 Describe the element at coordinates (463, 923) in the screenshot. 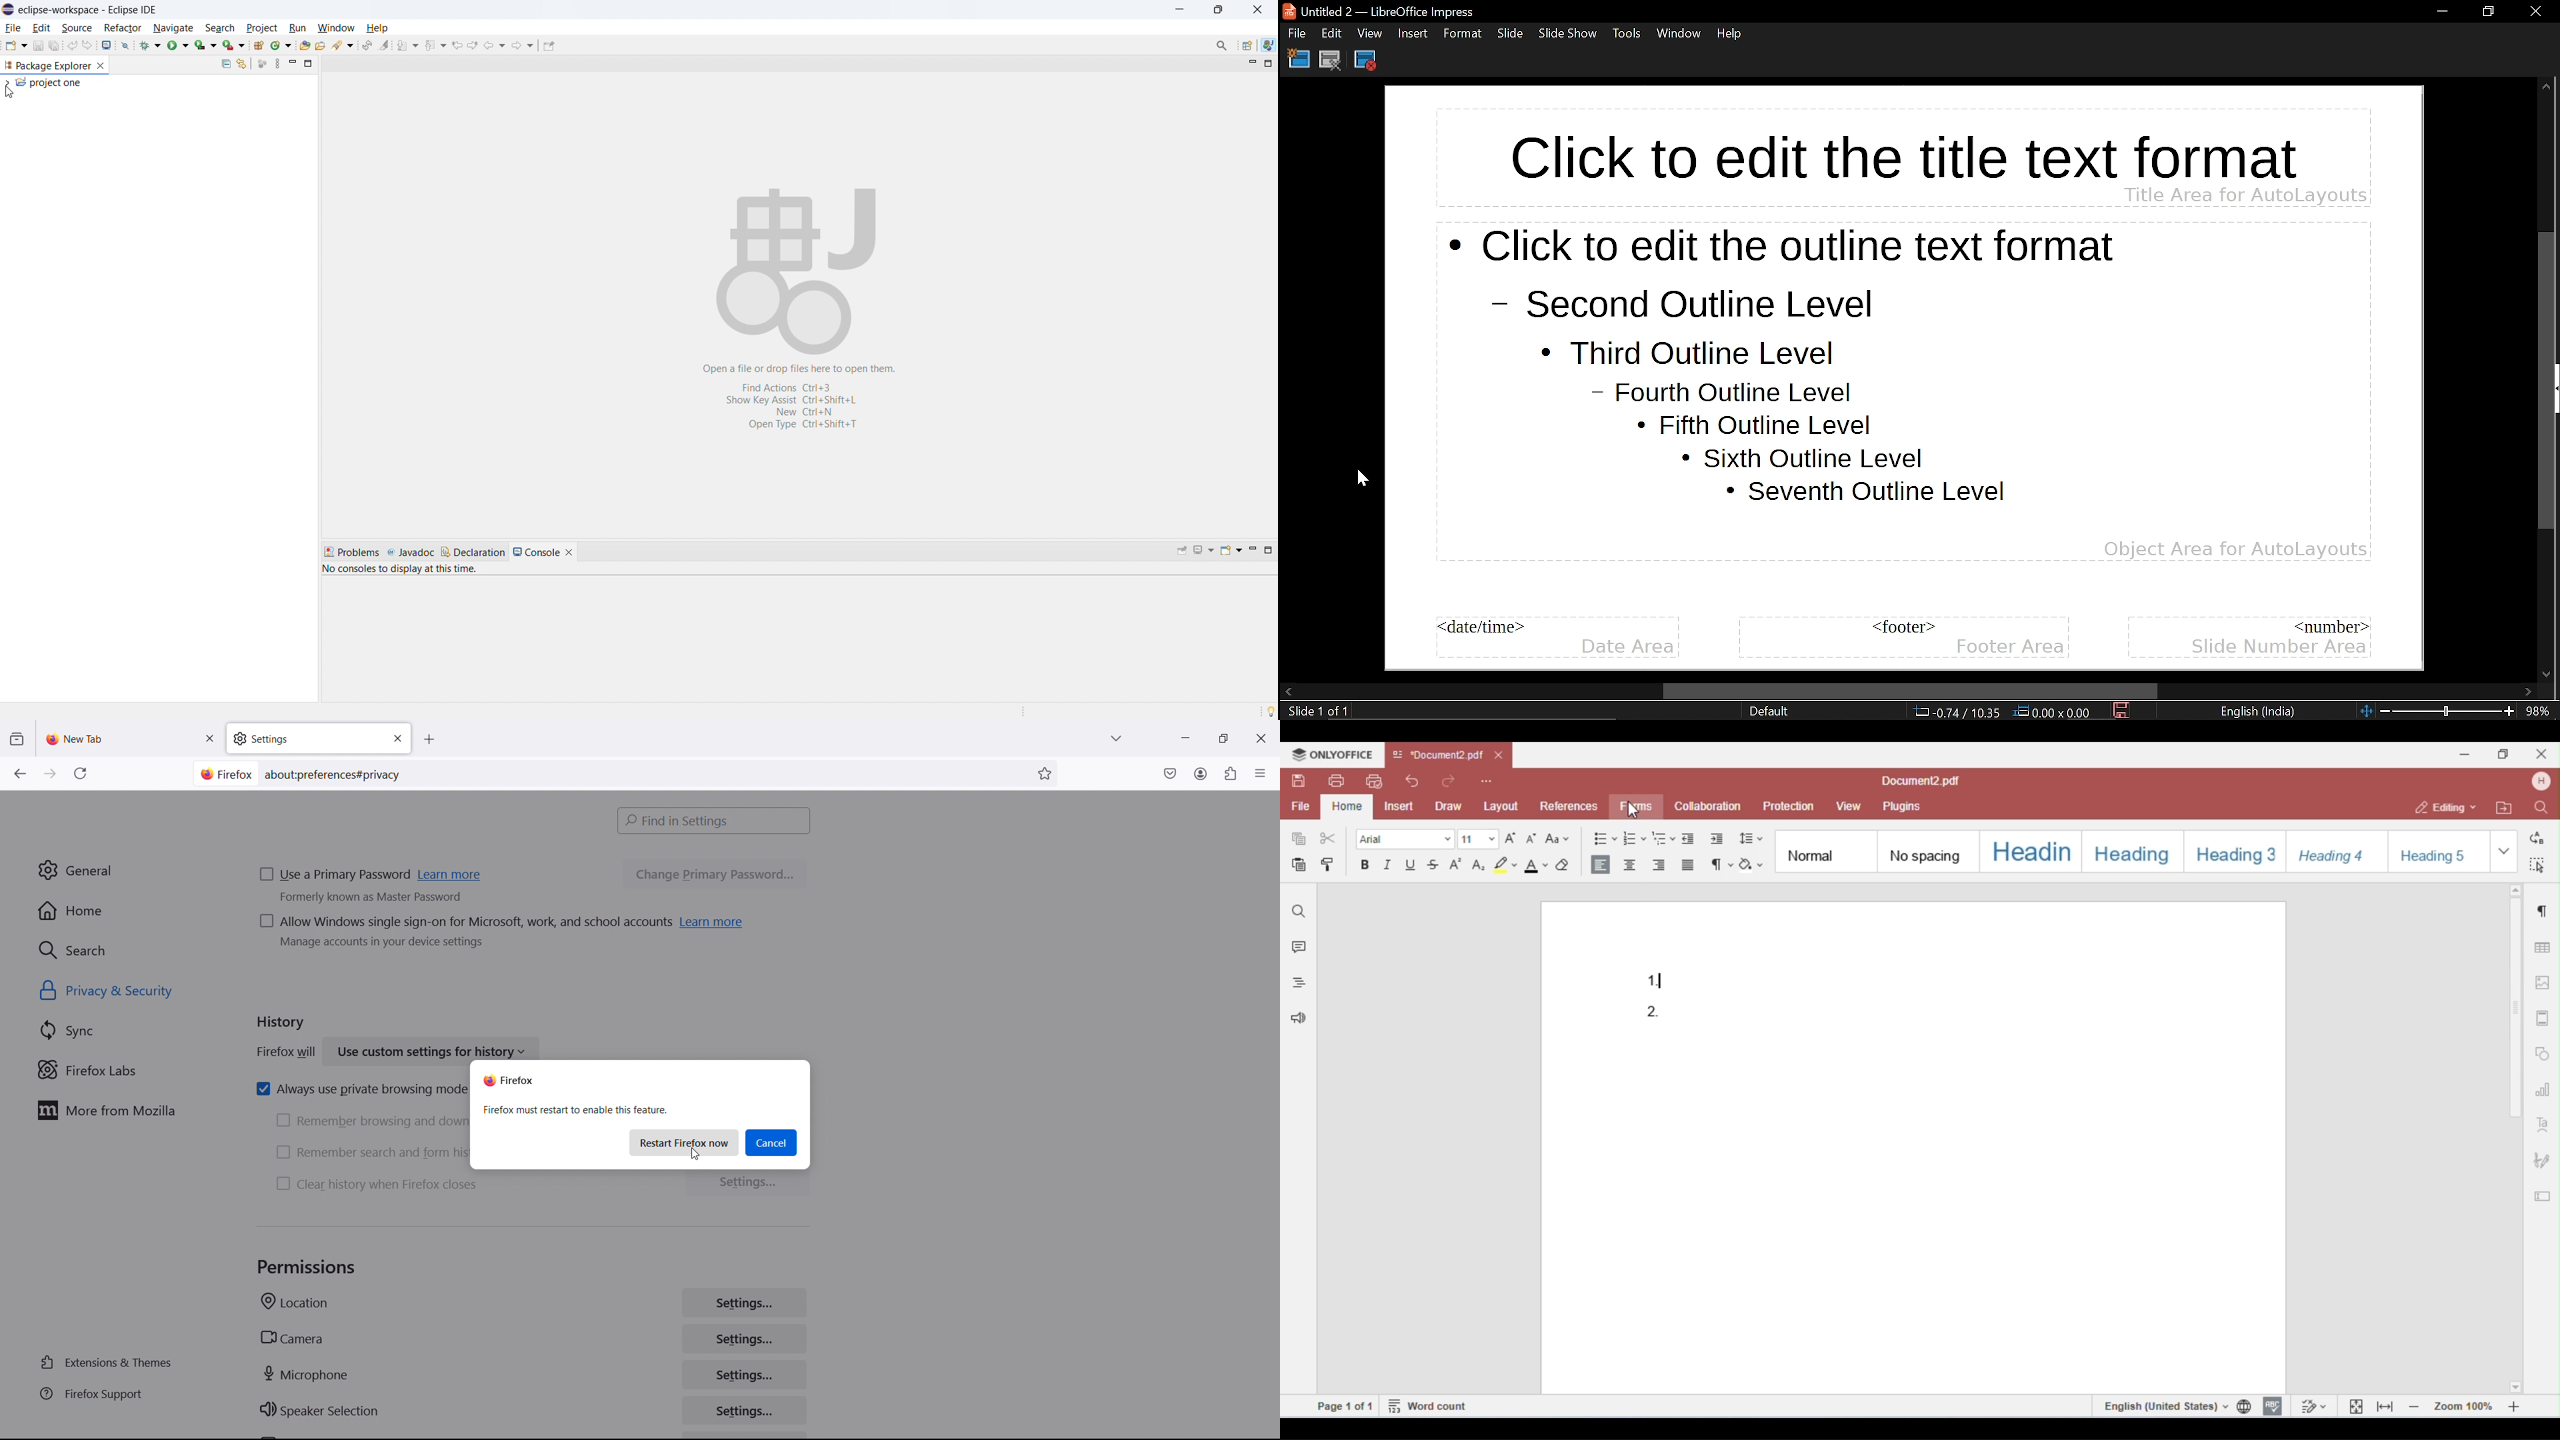

I see `allow windows single sign-in fpr microsoft, work, and school accounts checkbox` at that location.